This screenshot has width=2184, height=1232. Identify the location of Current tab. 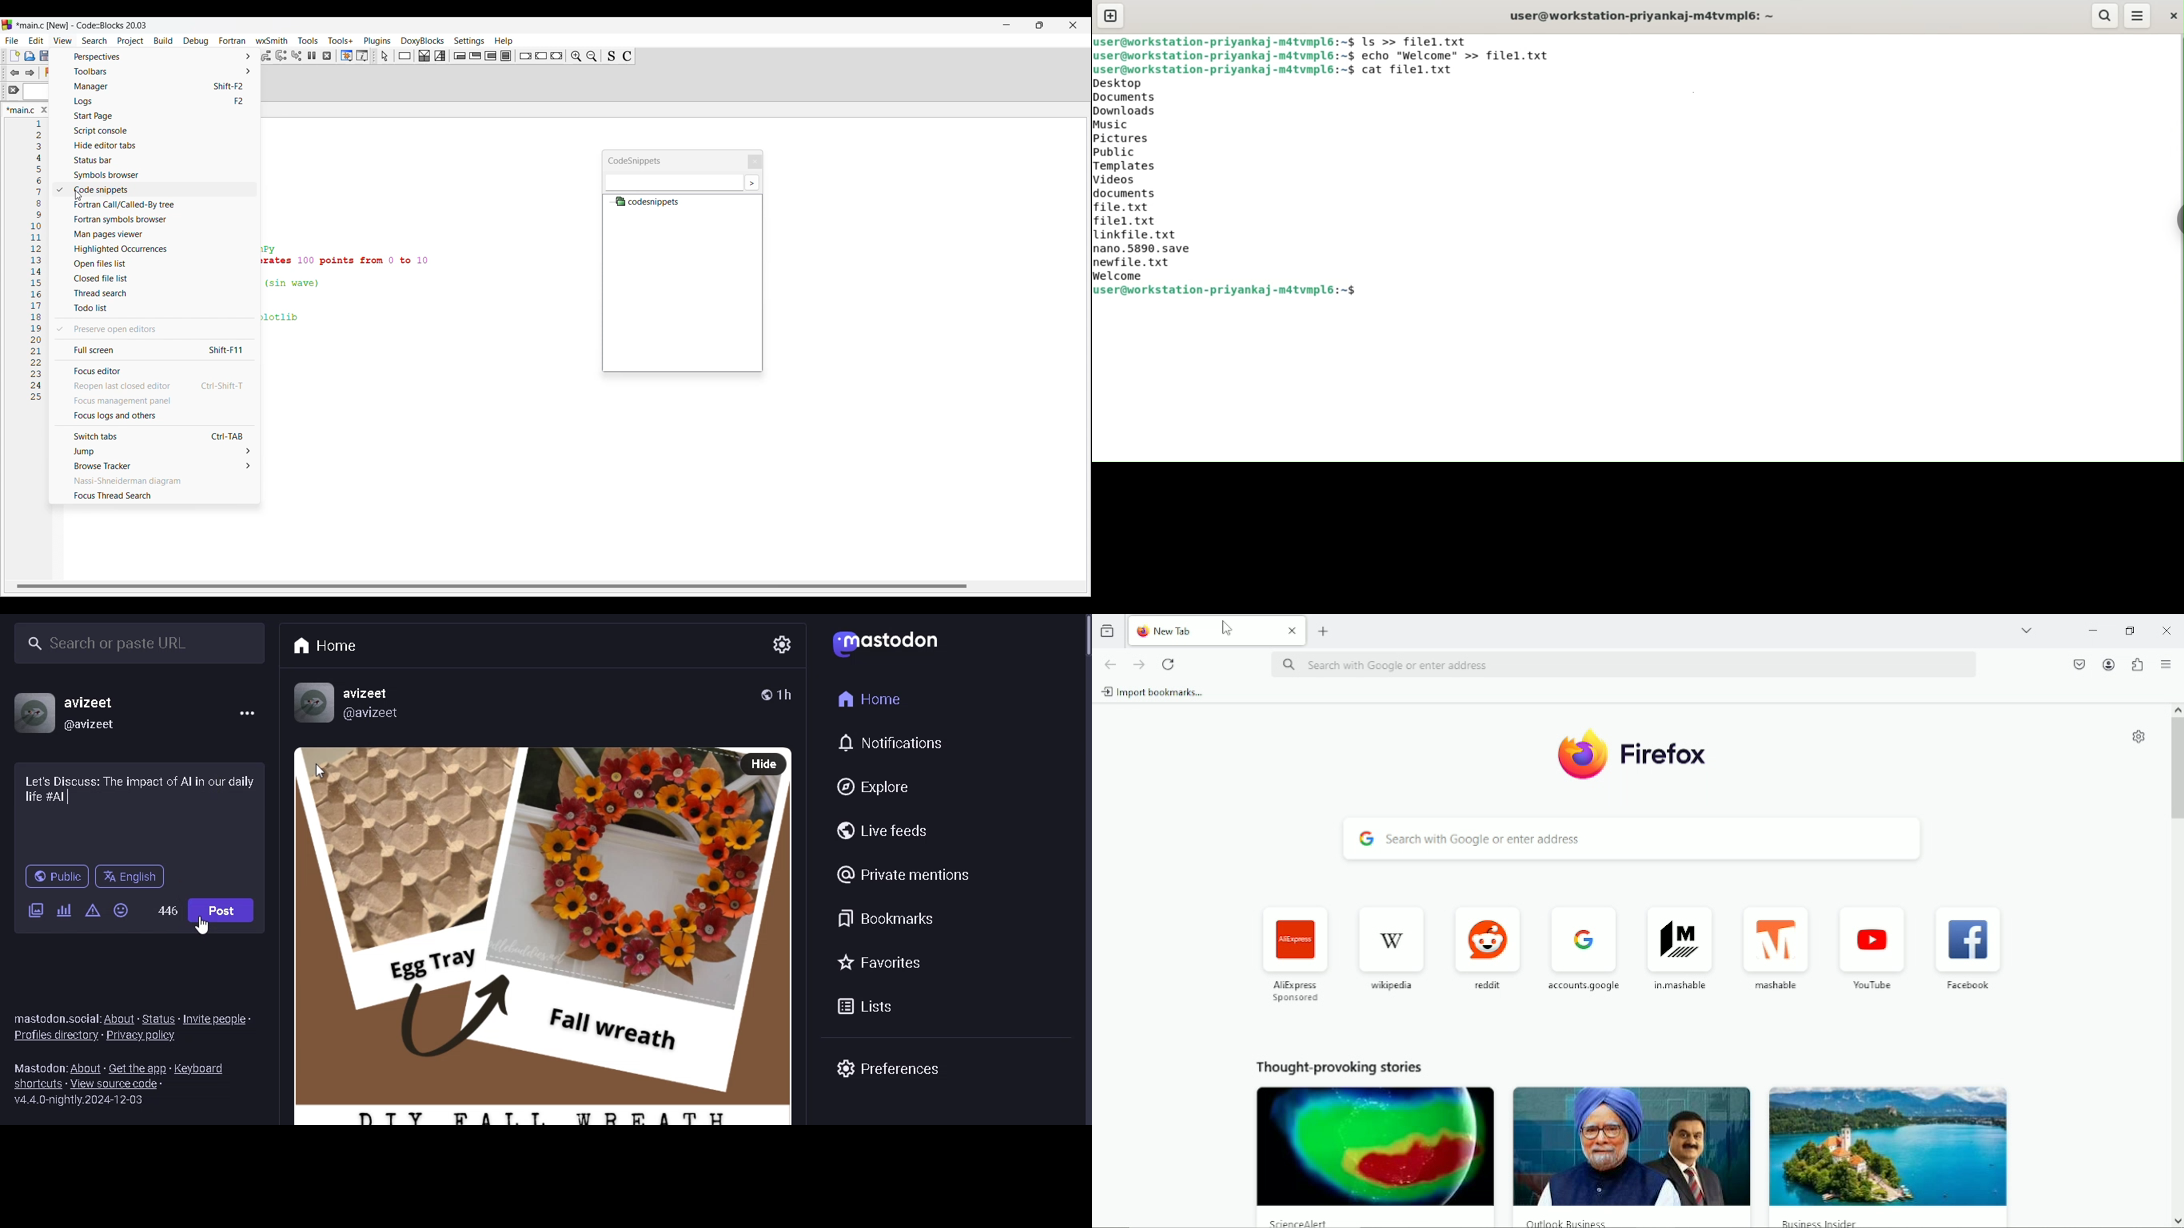
(1218, 631).